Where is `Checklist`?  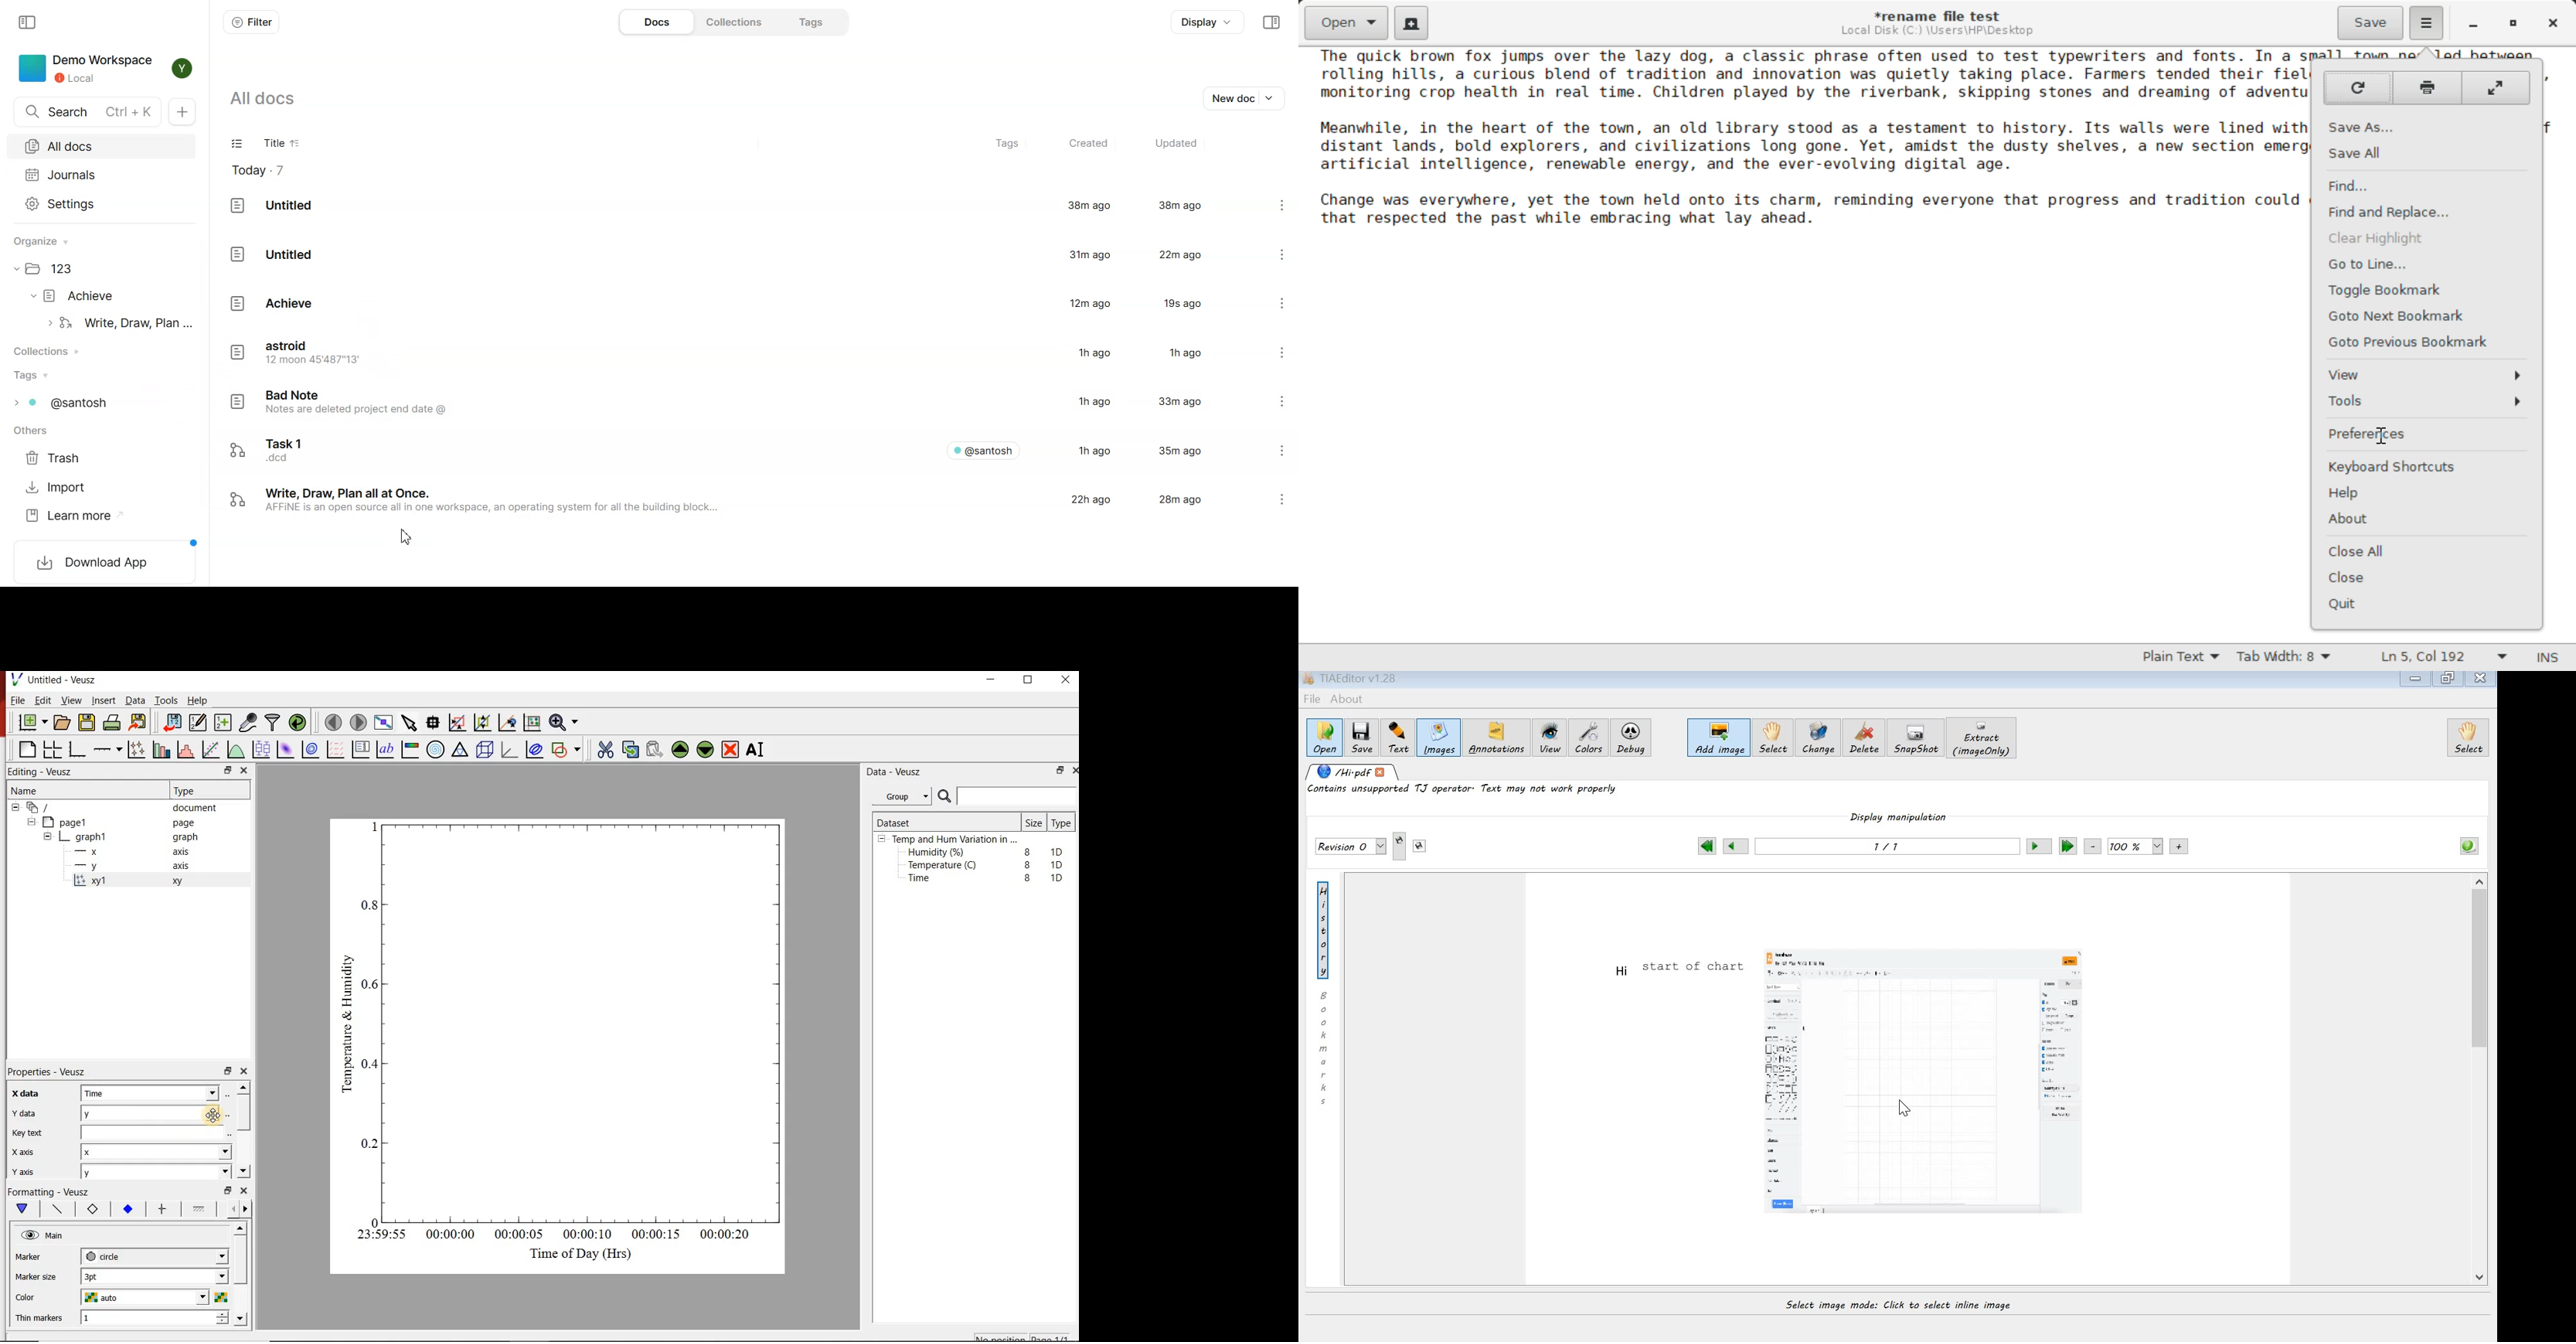
Checklist is located at coordinates (238, 145).